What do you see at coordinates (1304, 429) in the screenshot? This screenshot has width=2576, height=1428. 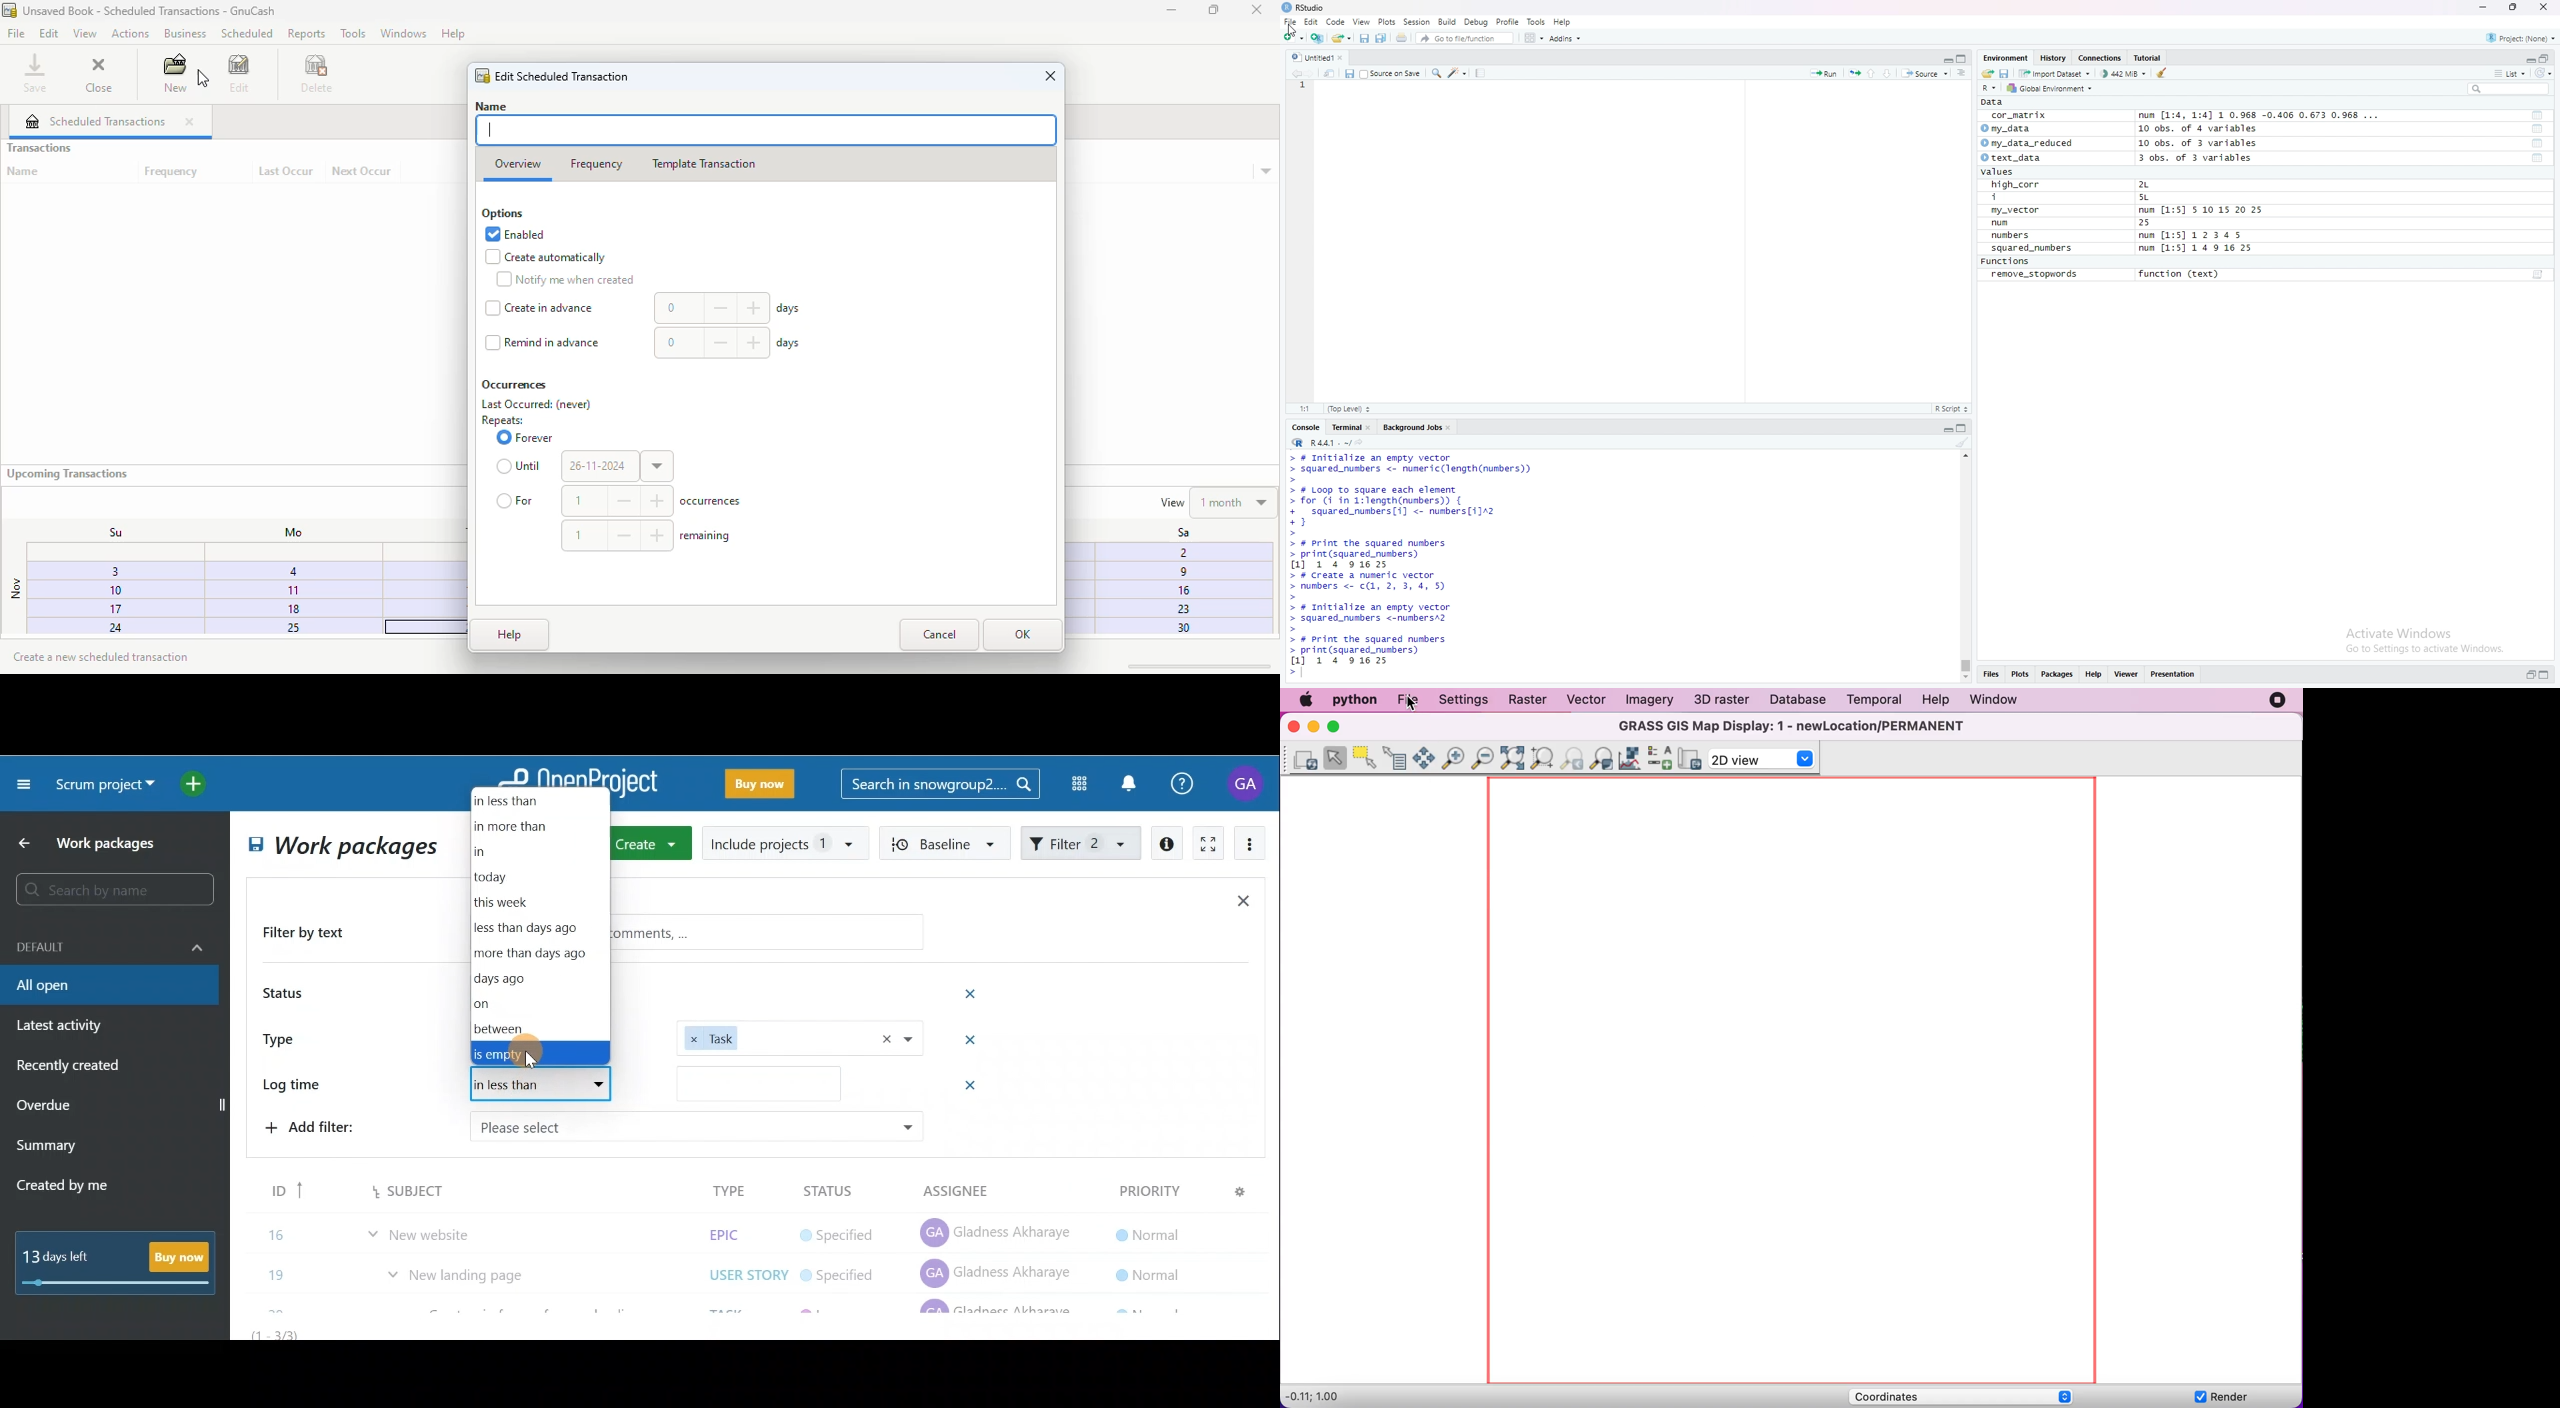 I see `console` at bounding box center [1304, 429].